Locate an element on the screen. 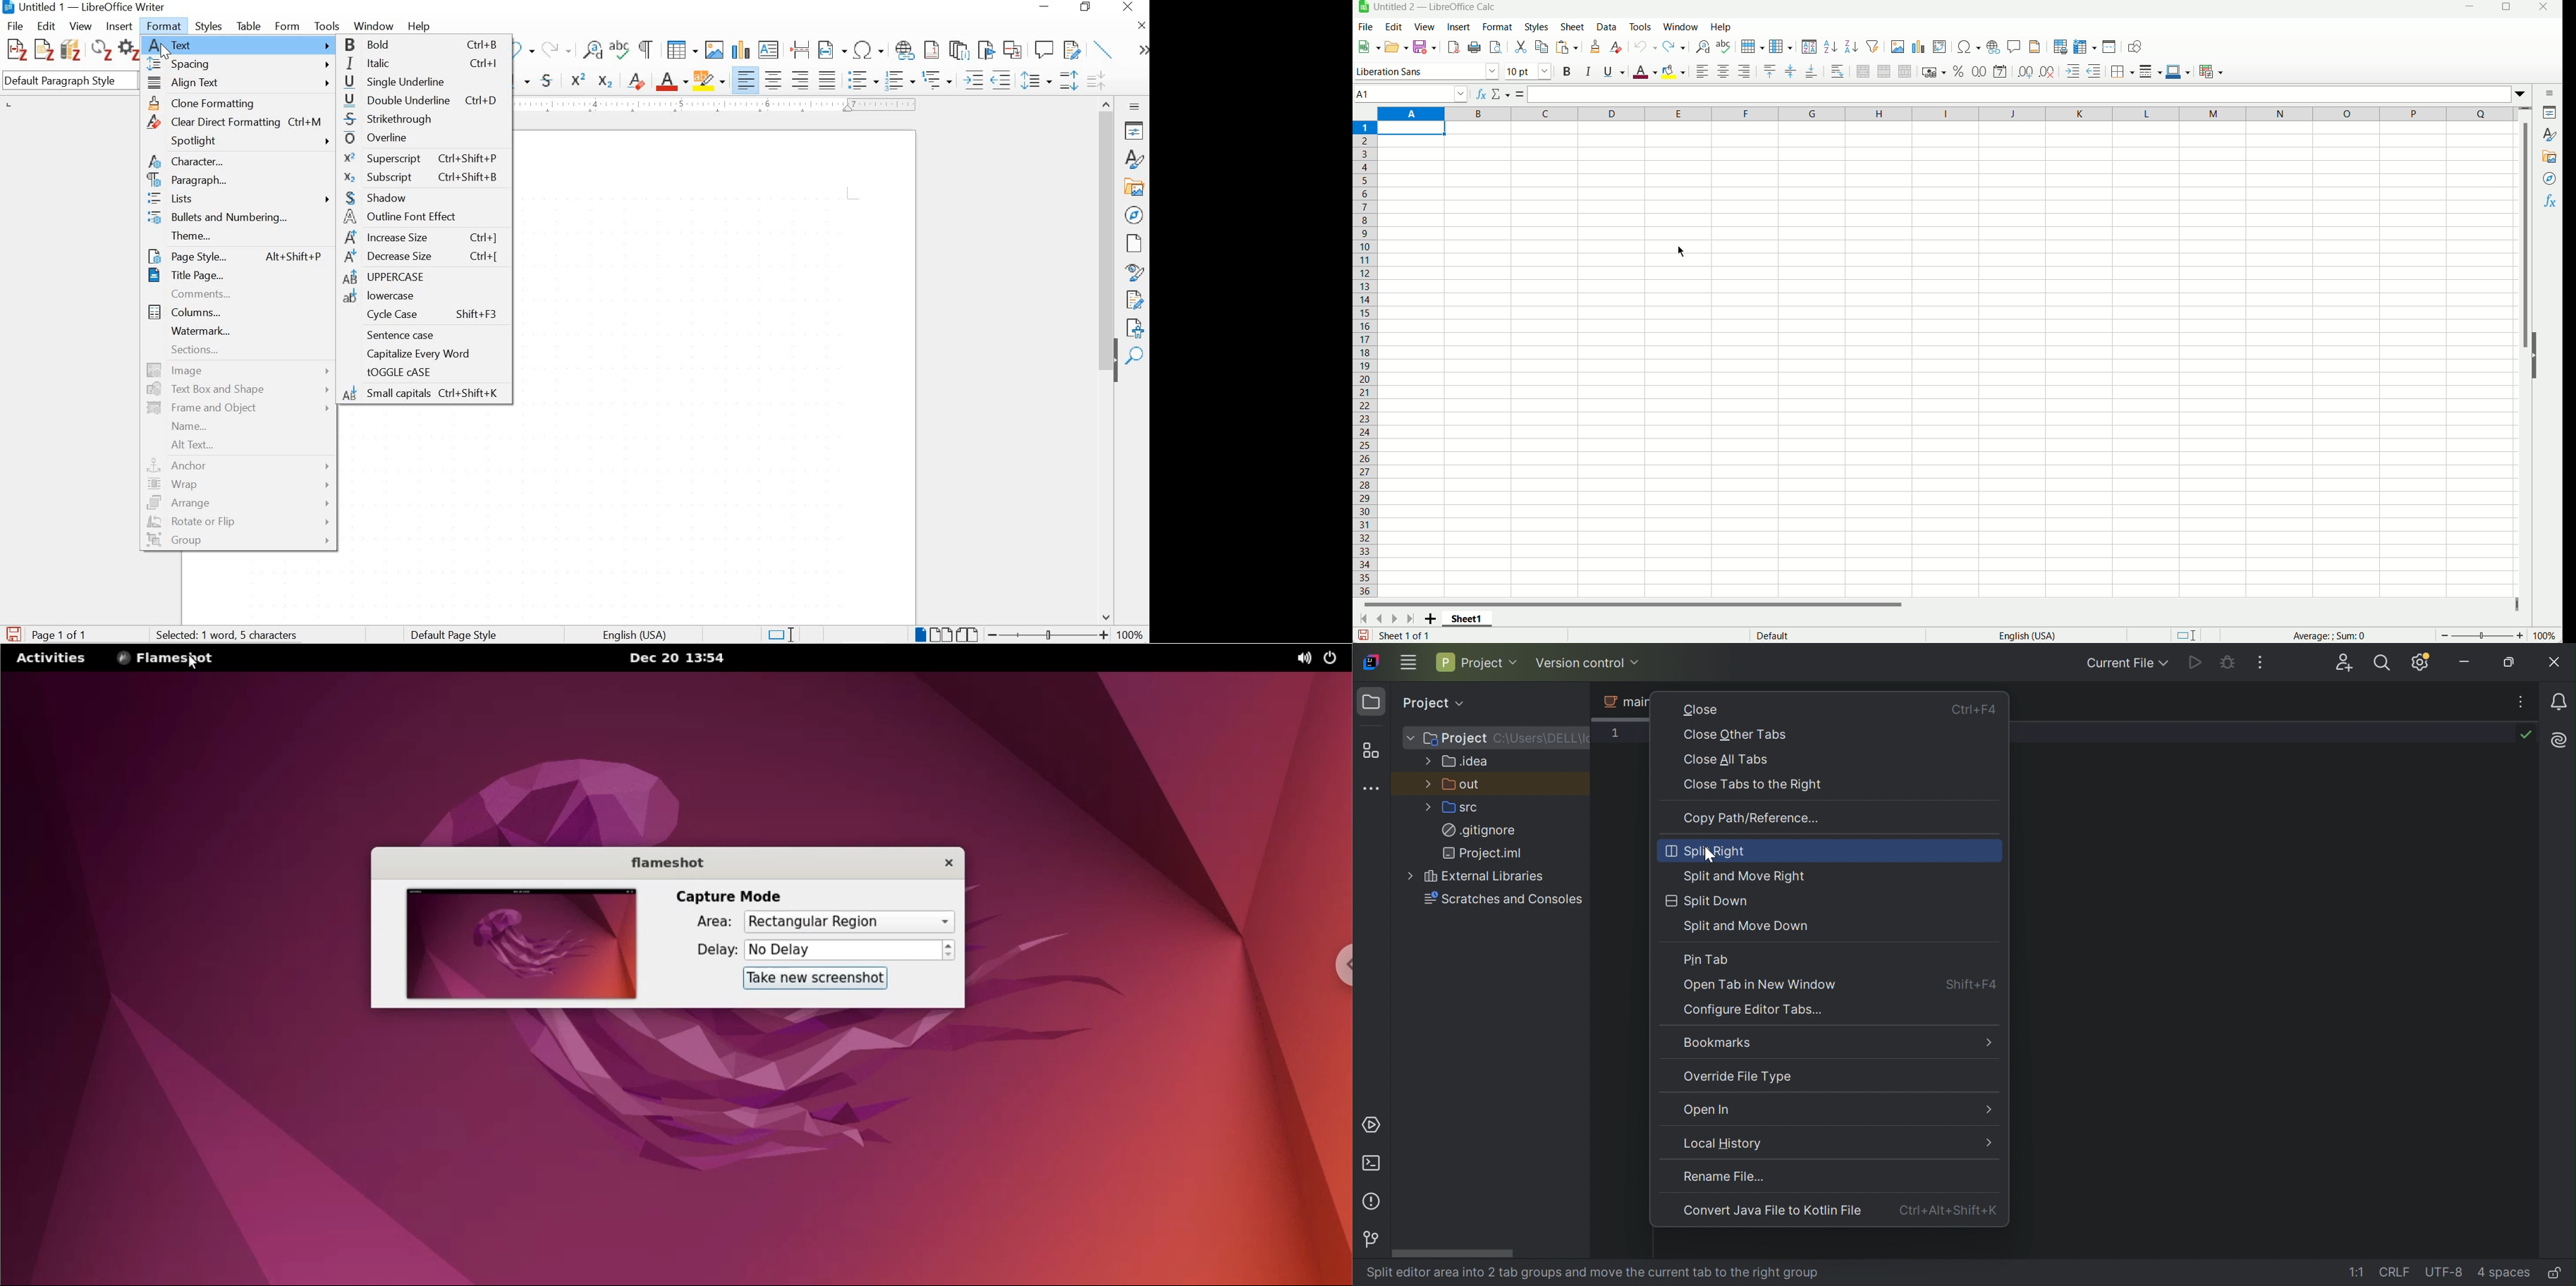 The width and height of the screenshot is (2576, 1288). Ctrl+F4 is located at coordinates (1974, 711).